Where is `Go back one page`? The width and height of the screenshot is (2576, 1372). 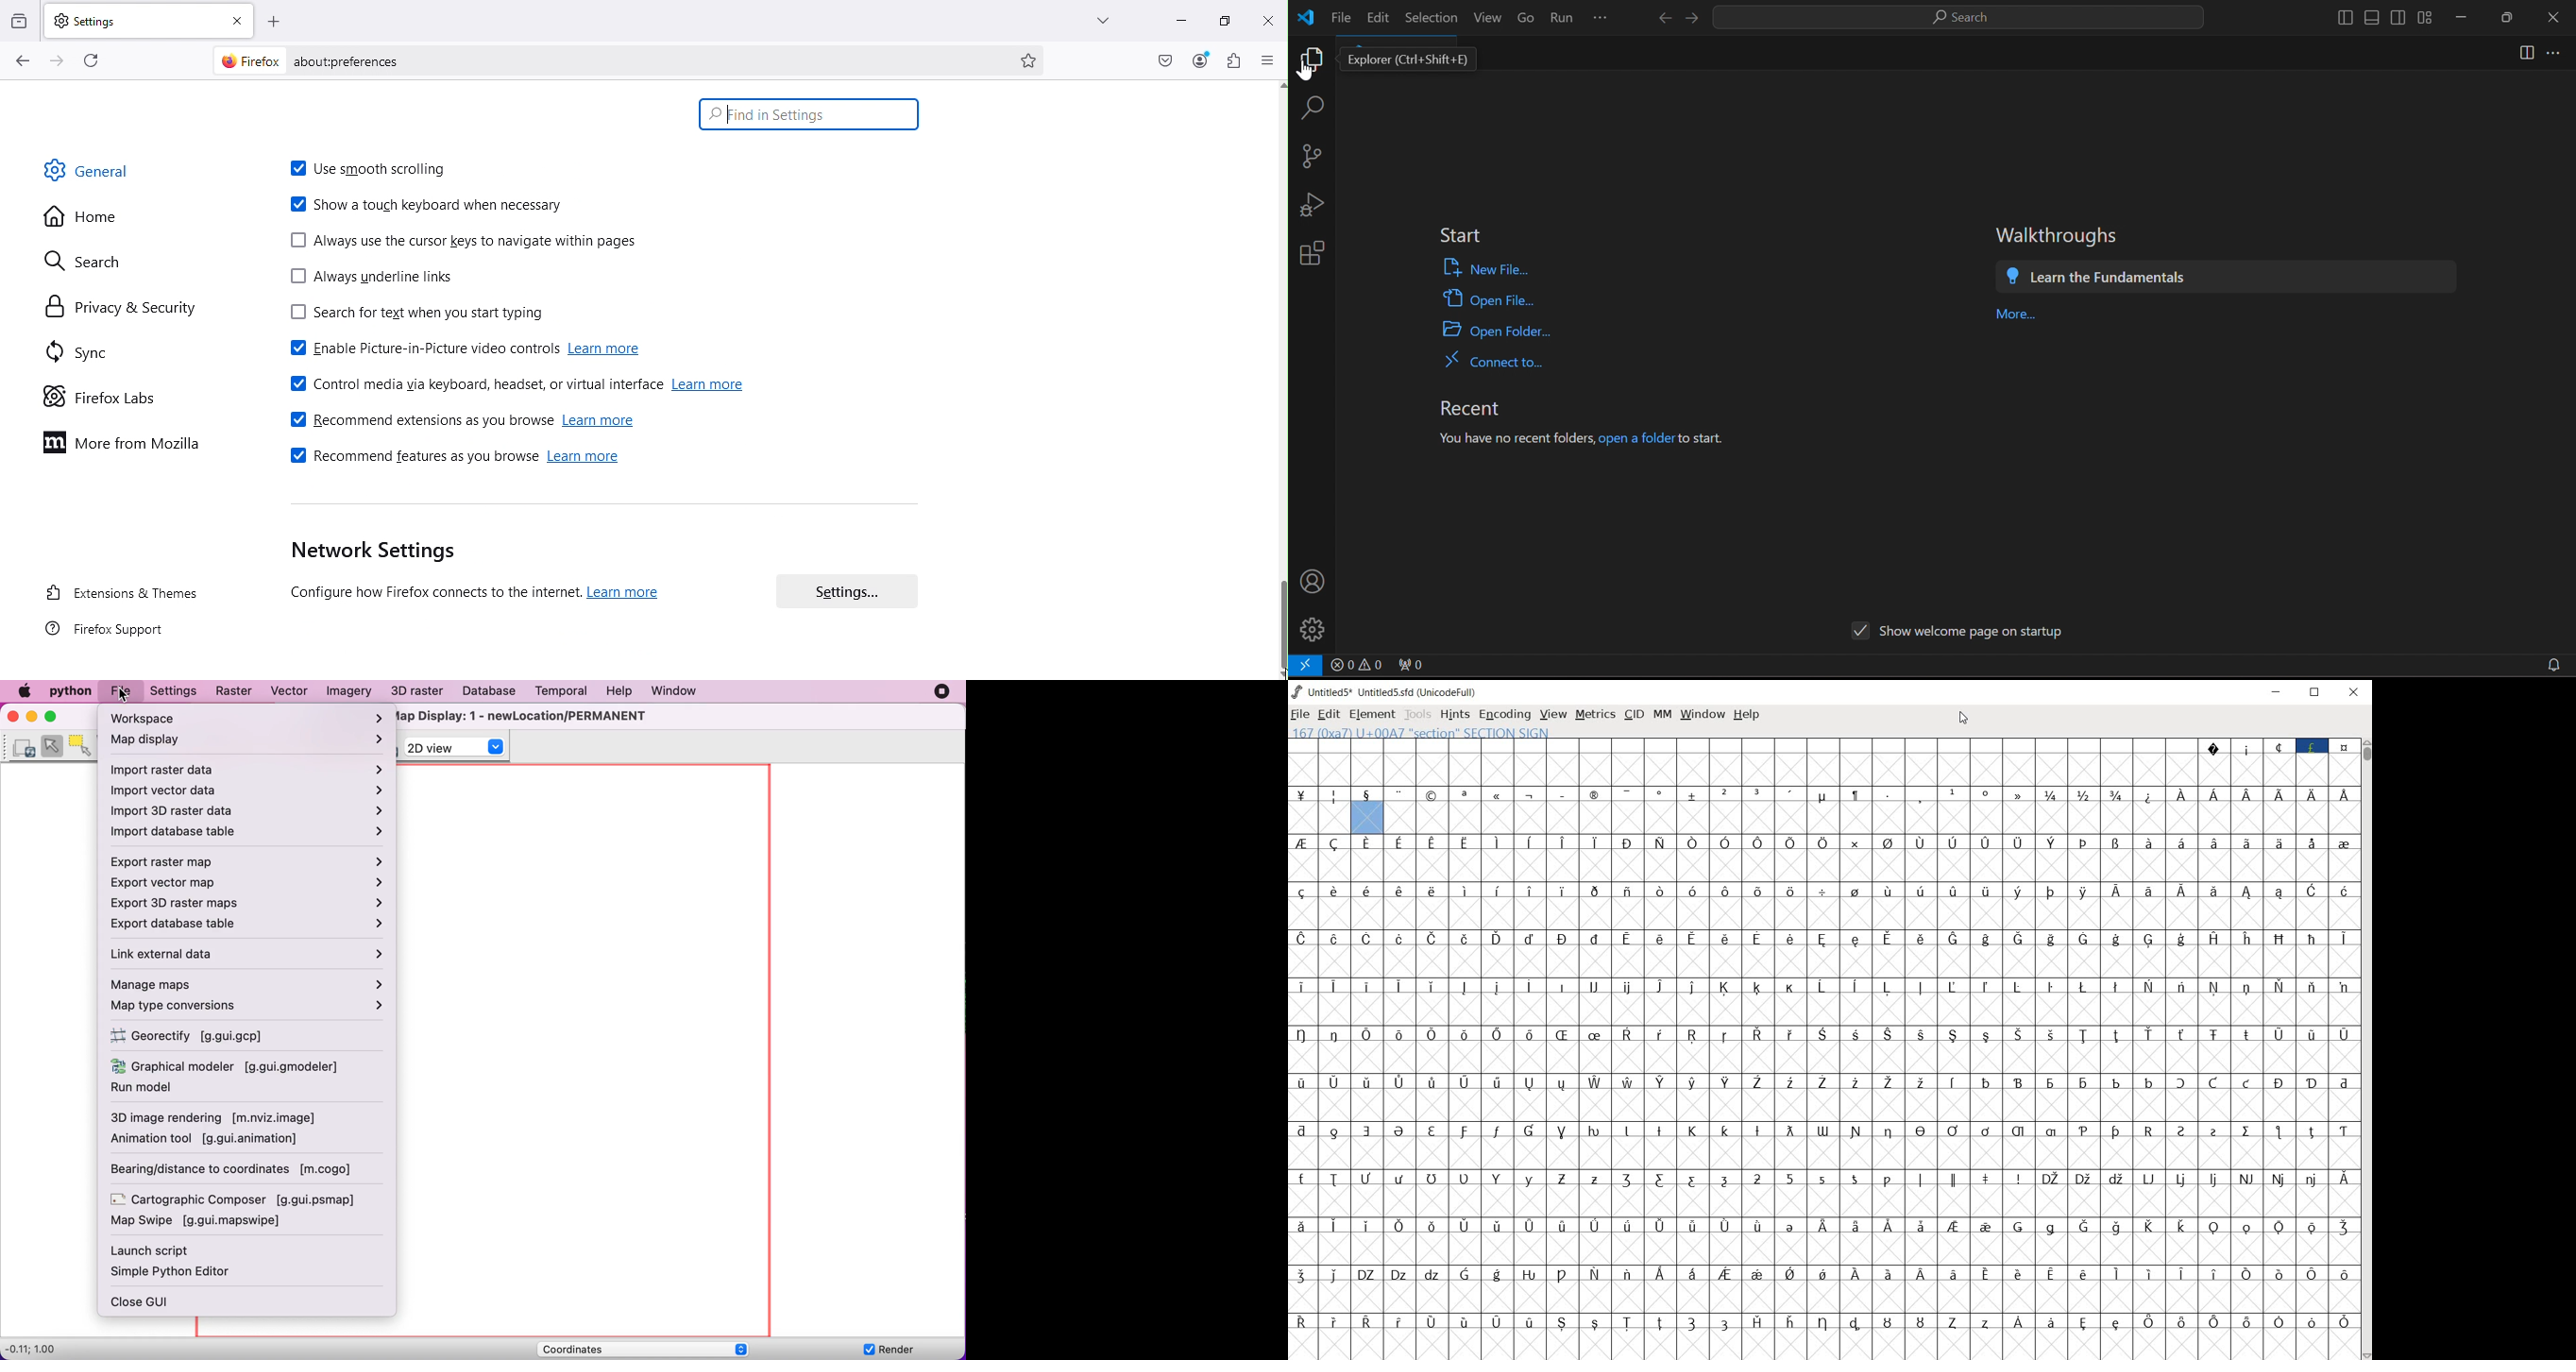 Go back one page is located at coordinates (21, 61).